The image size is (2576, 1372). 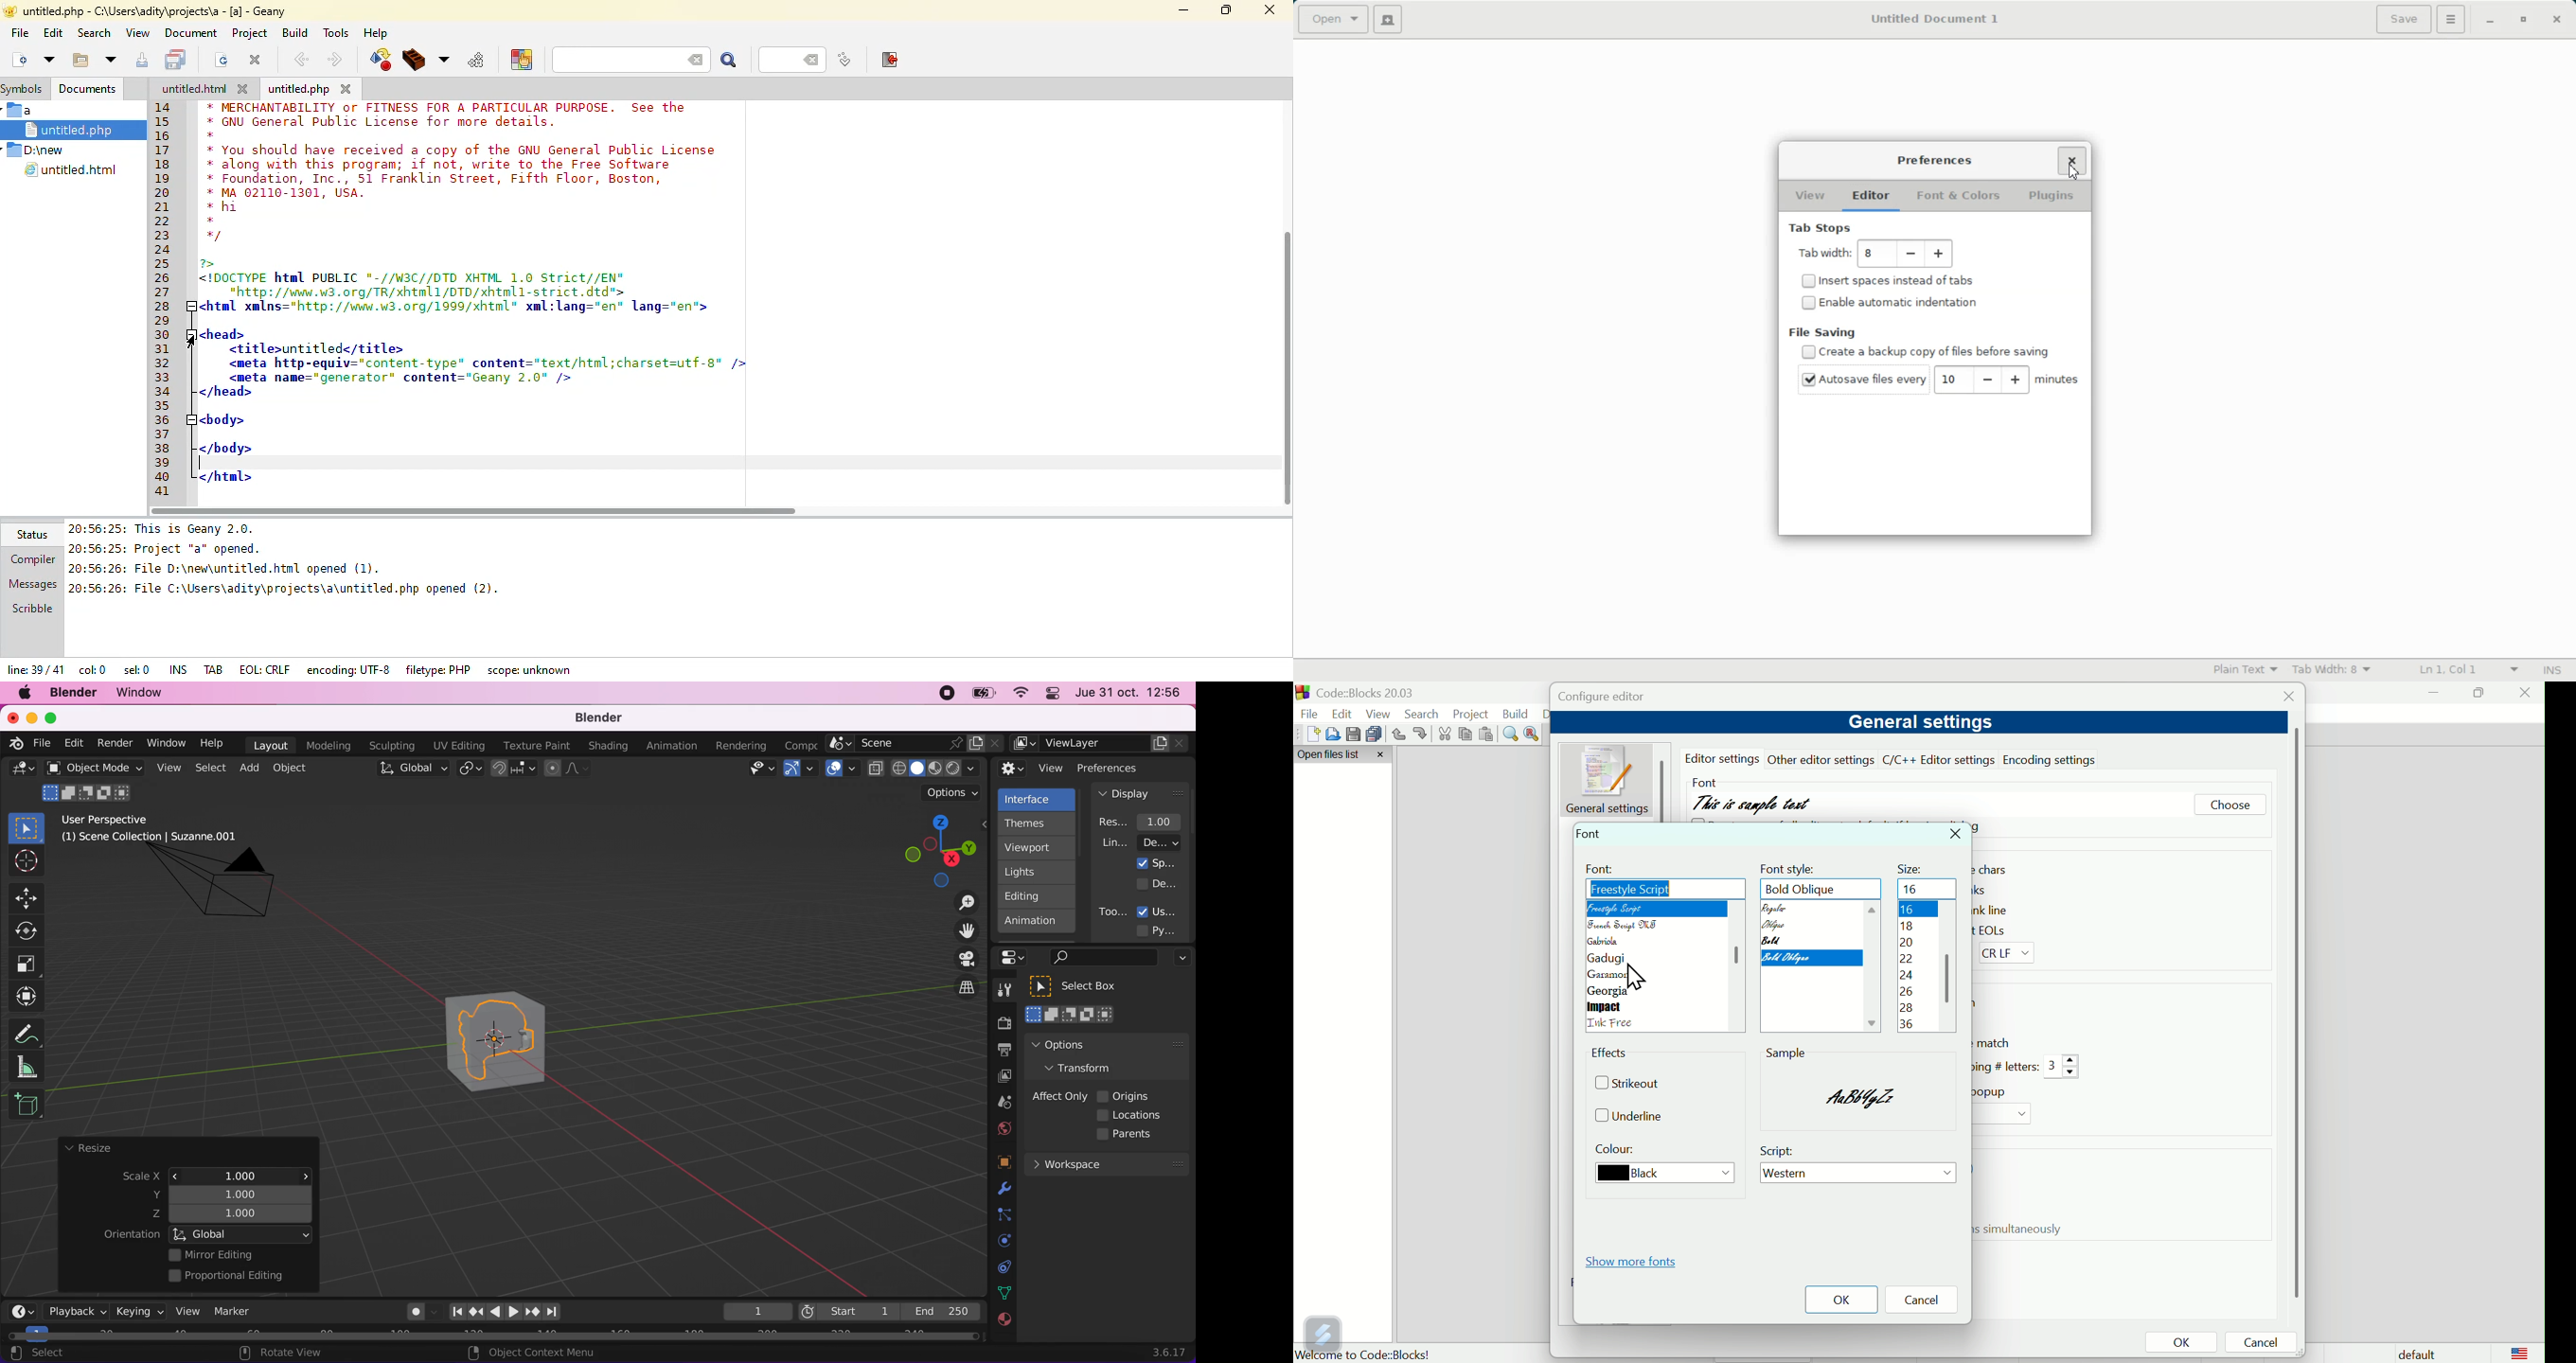 I want to click on collection, so click(x=1002, y=1267).